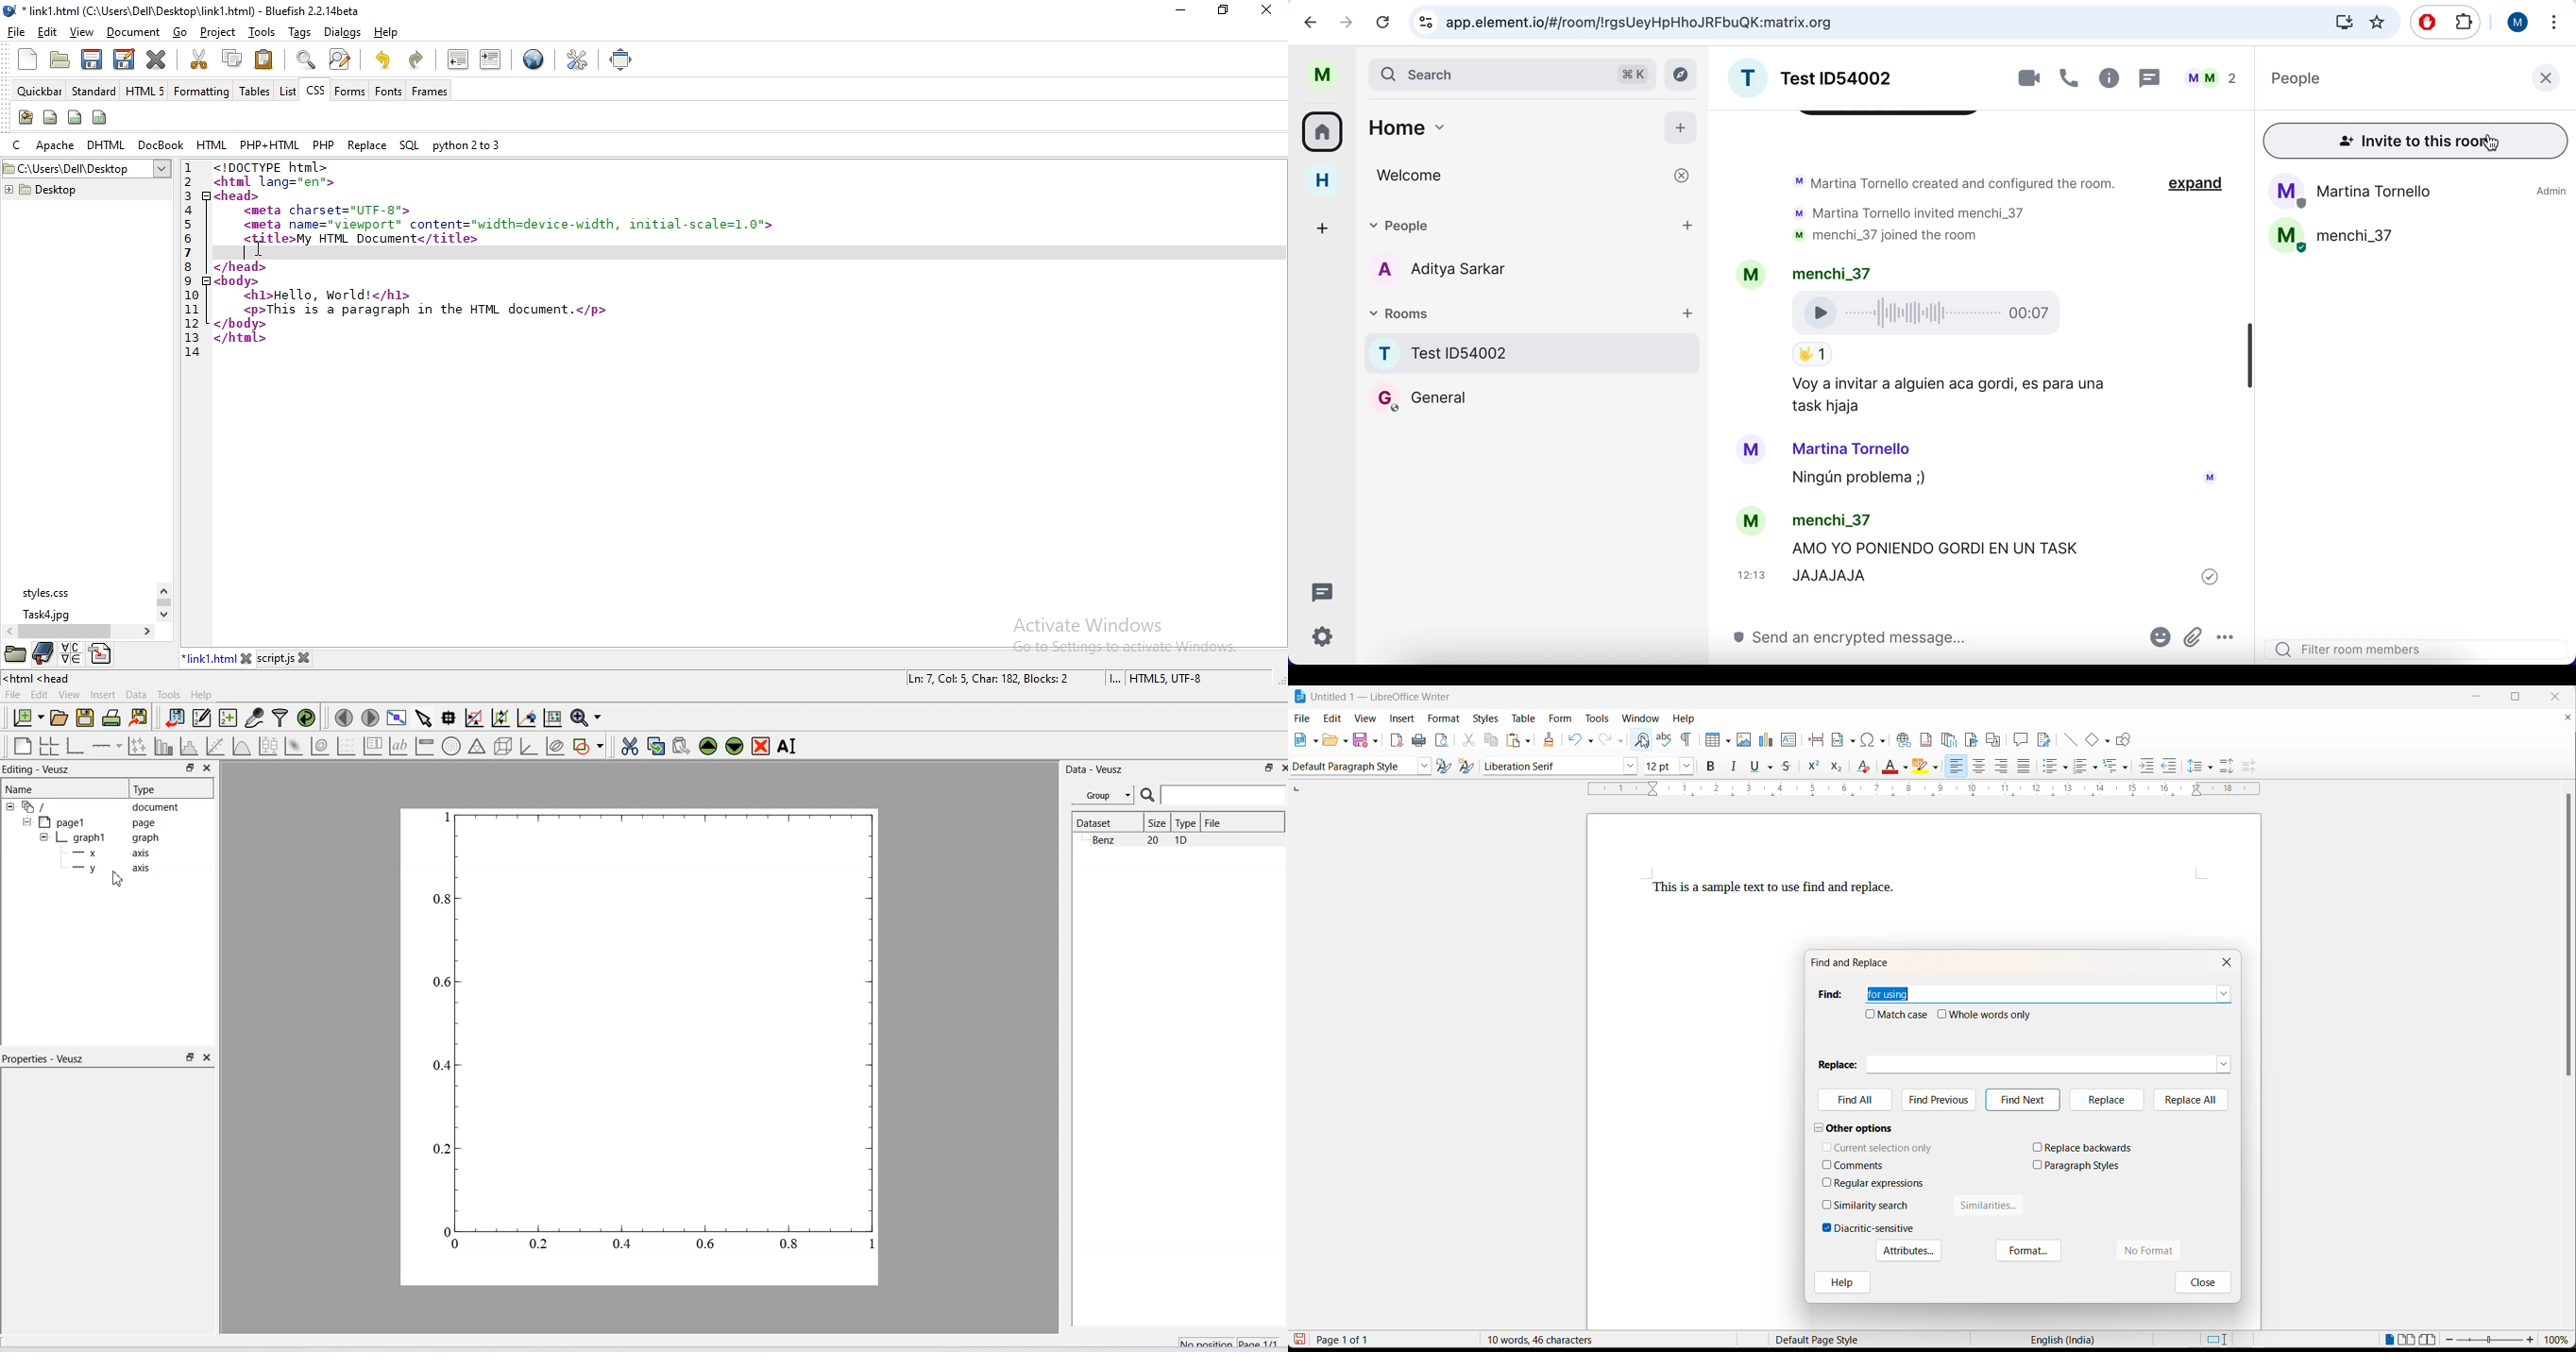 The width and height of the screenshot is (2576, 1372). I want to click on full screen, so click(625, 60).